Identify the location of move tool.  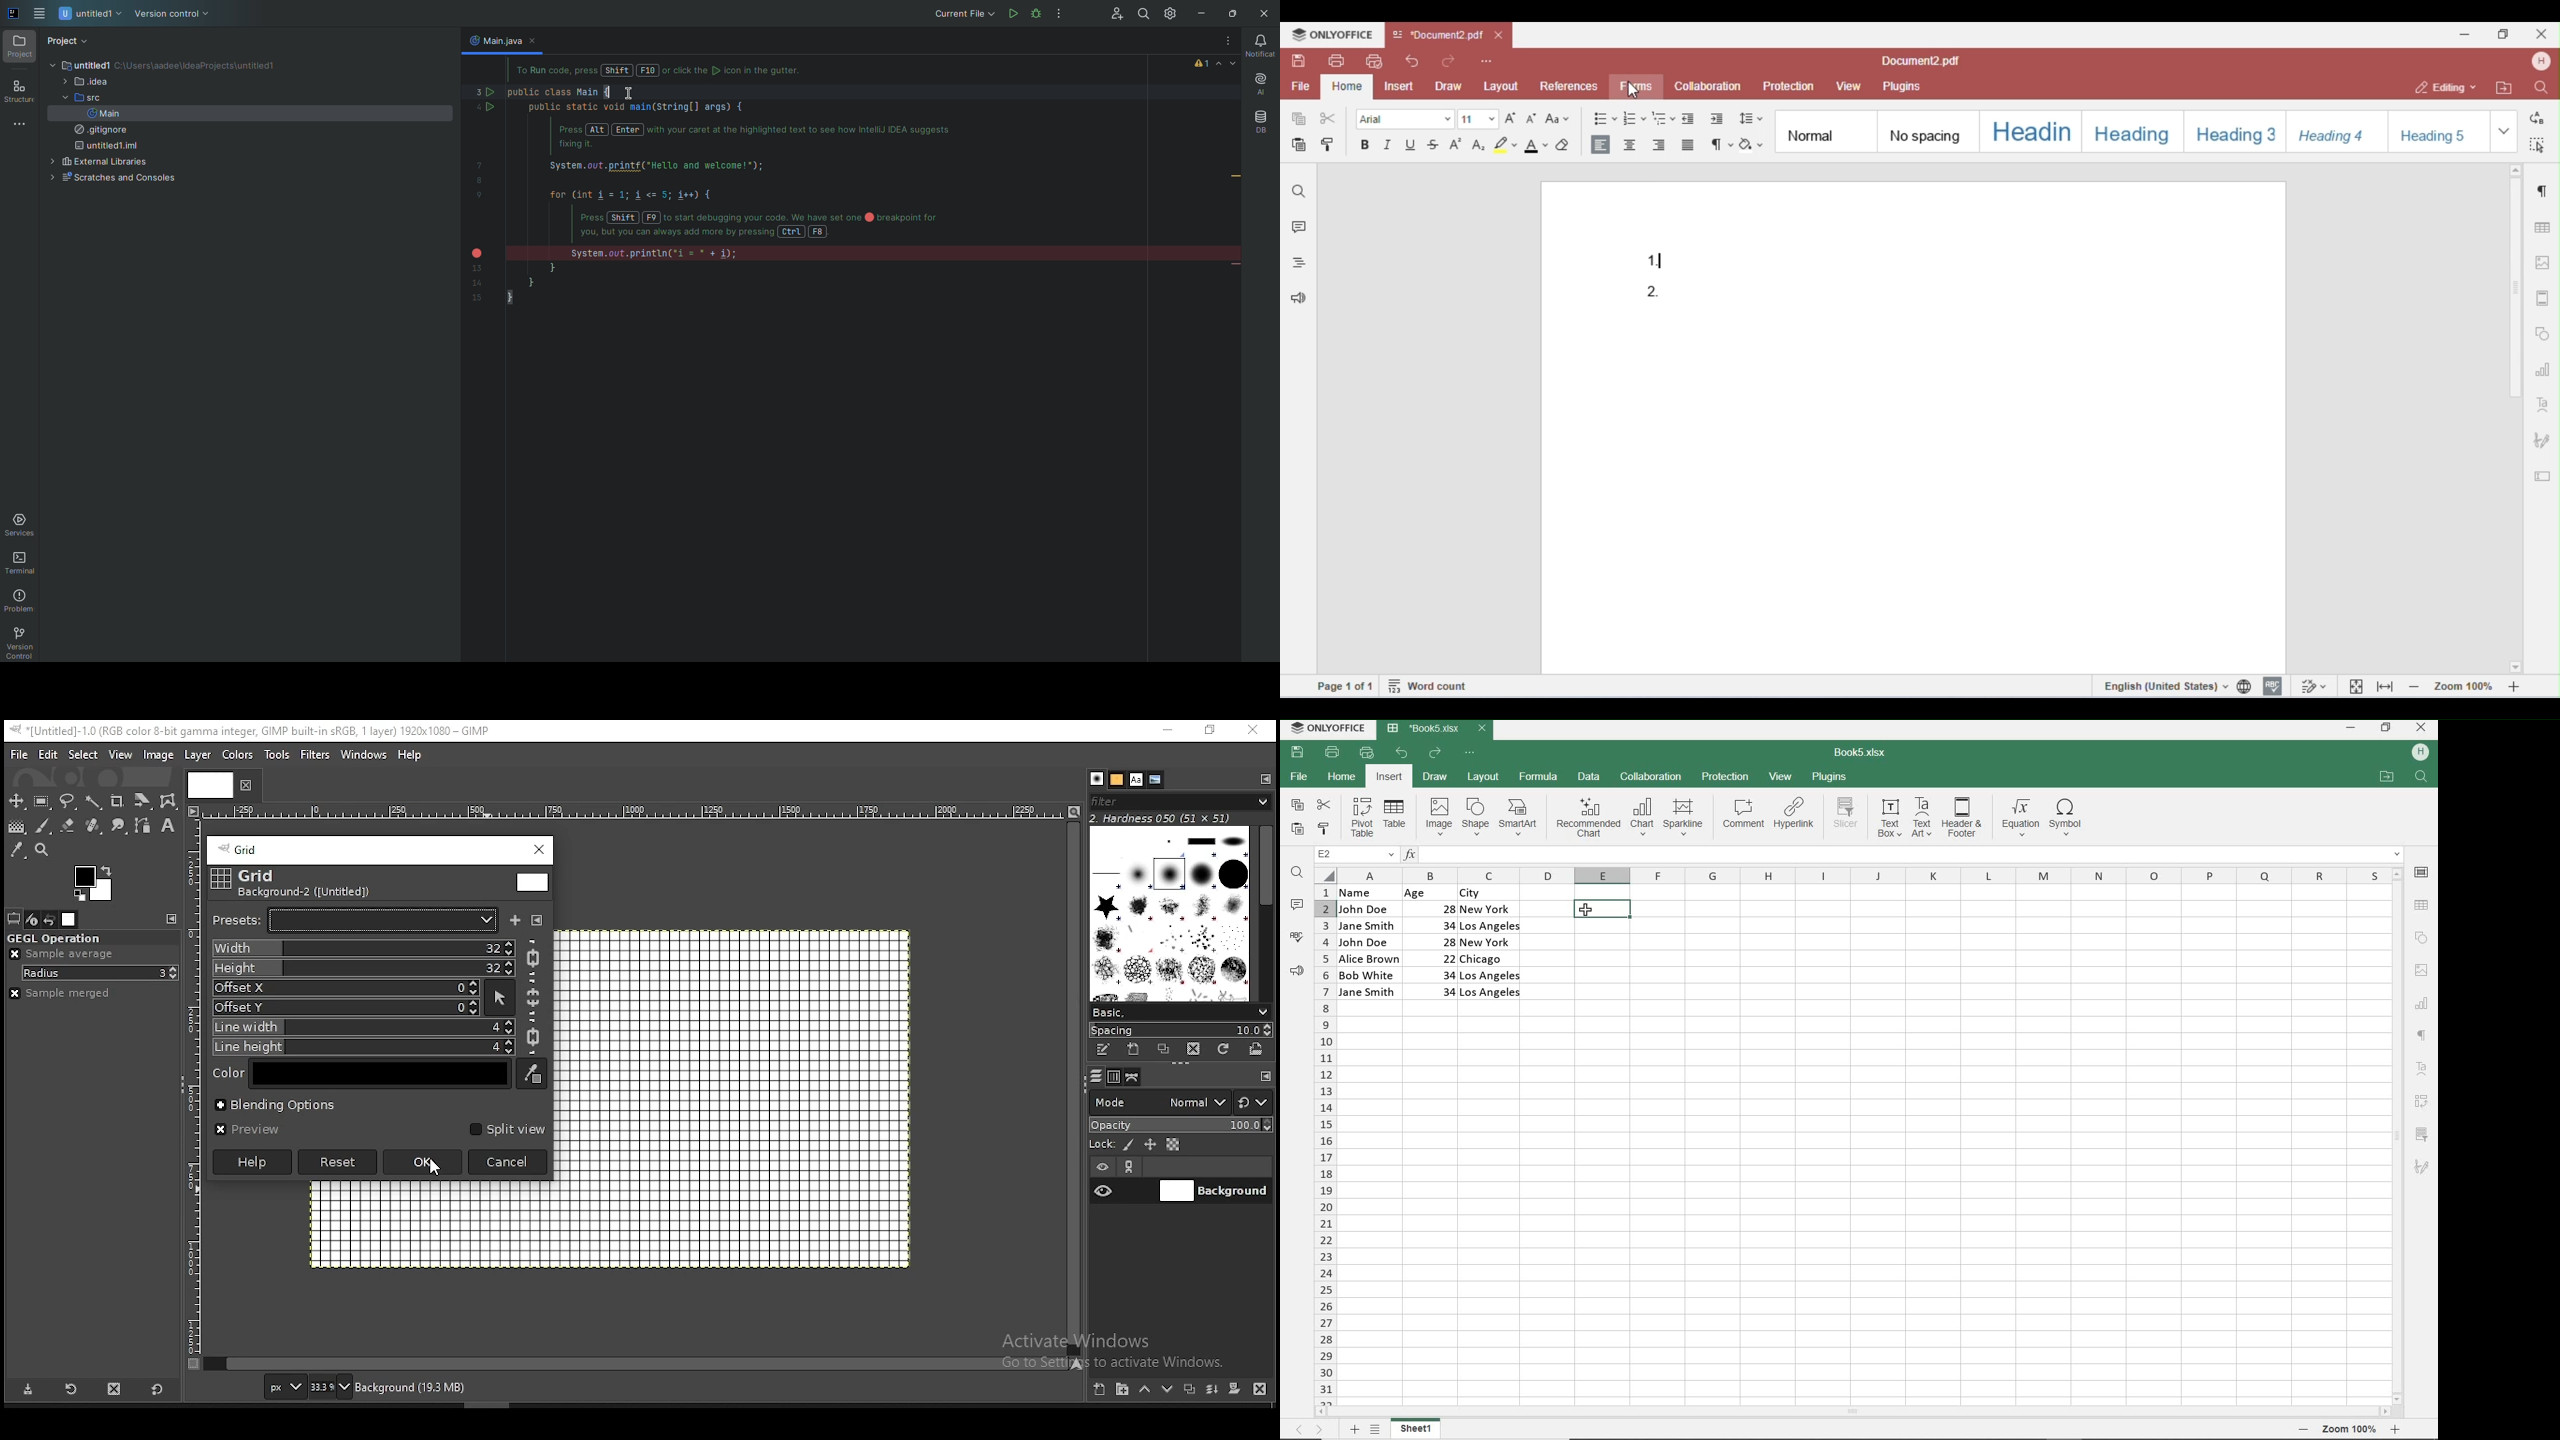
(16, 800).